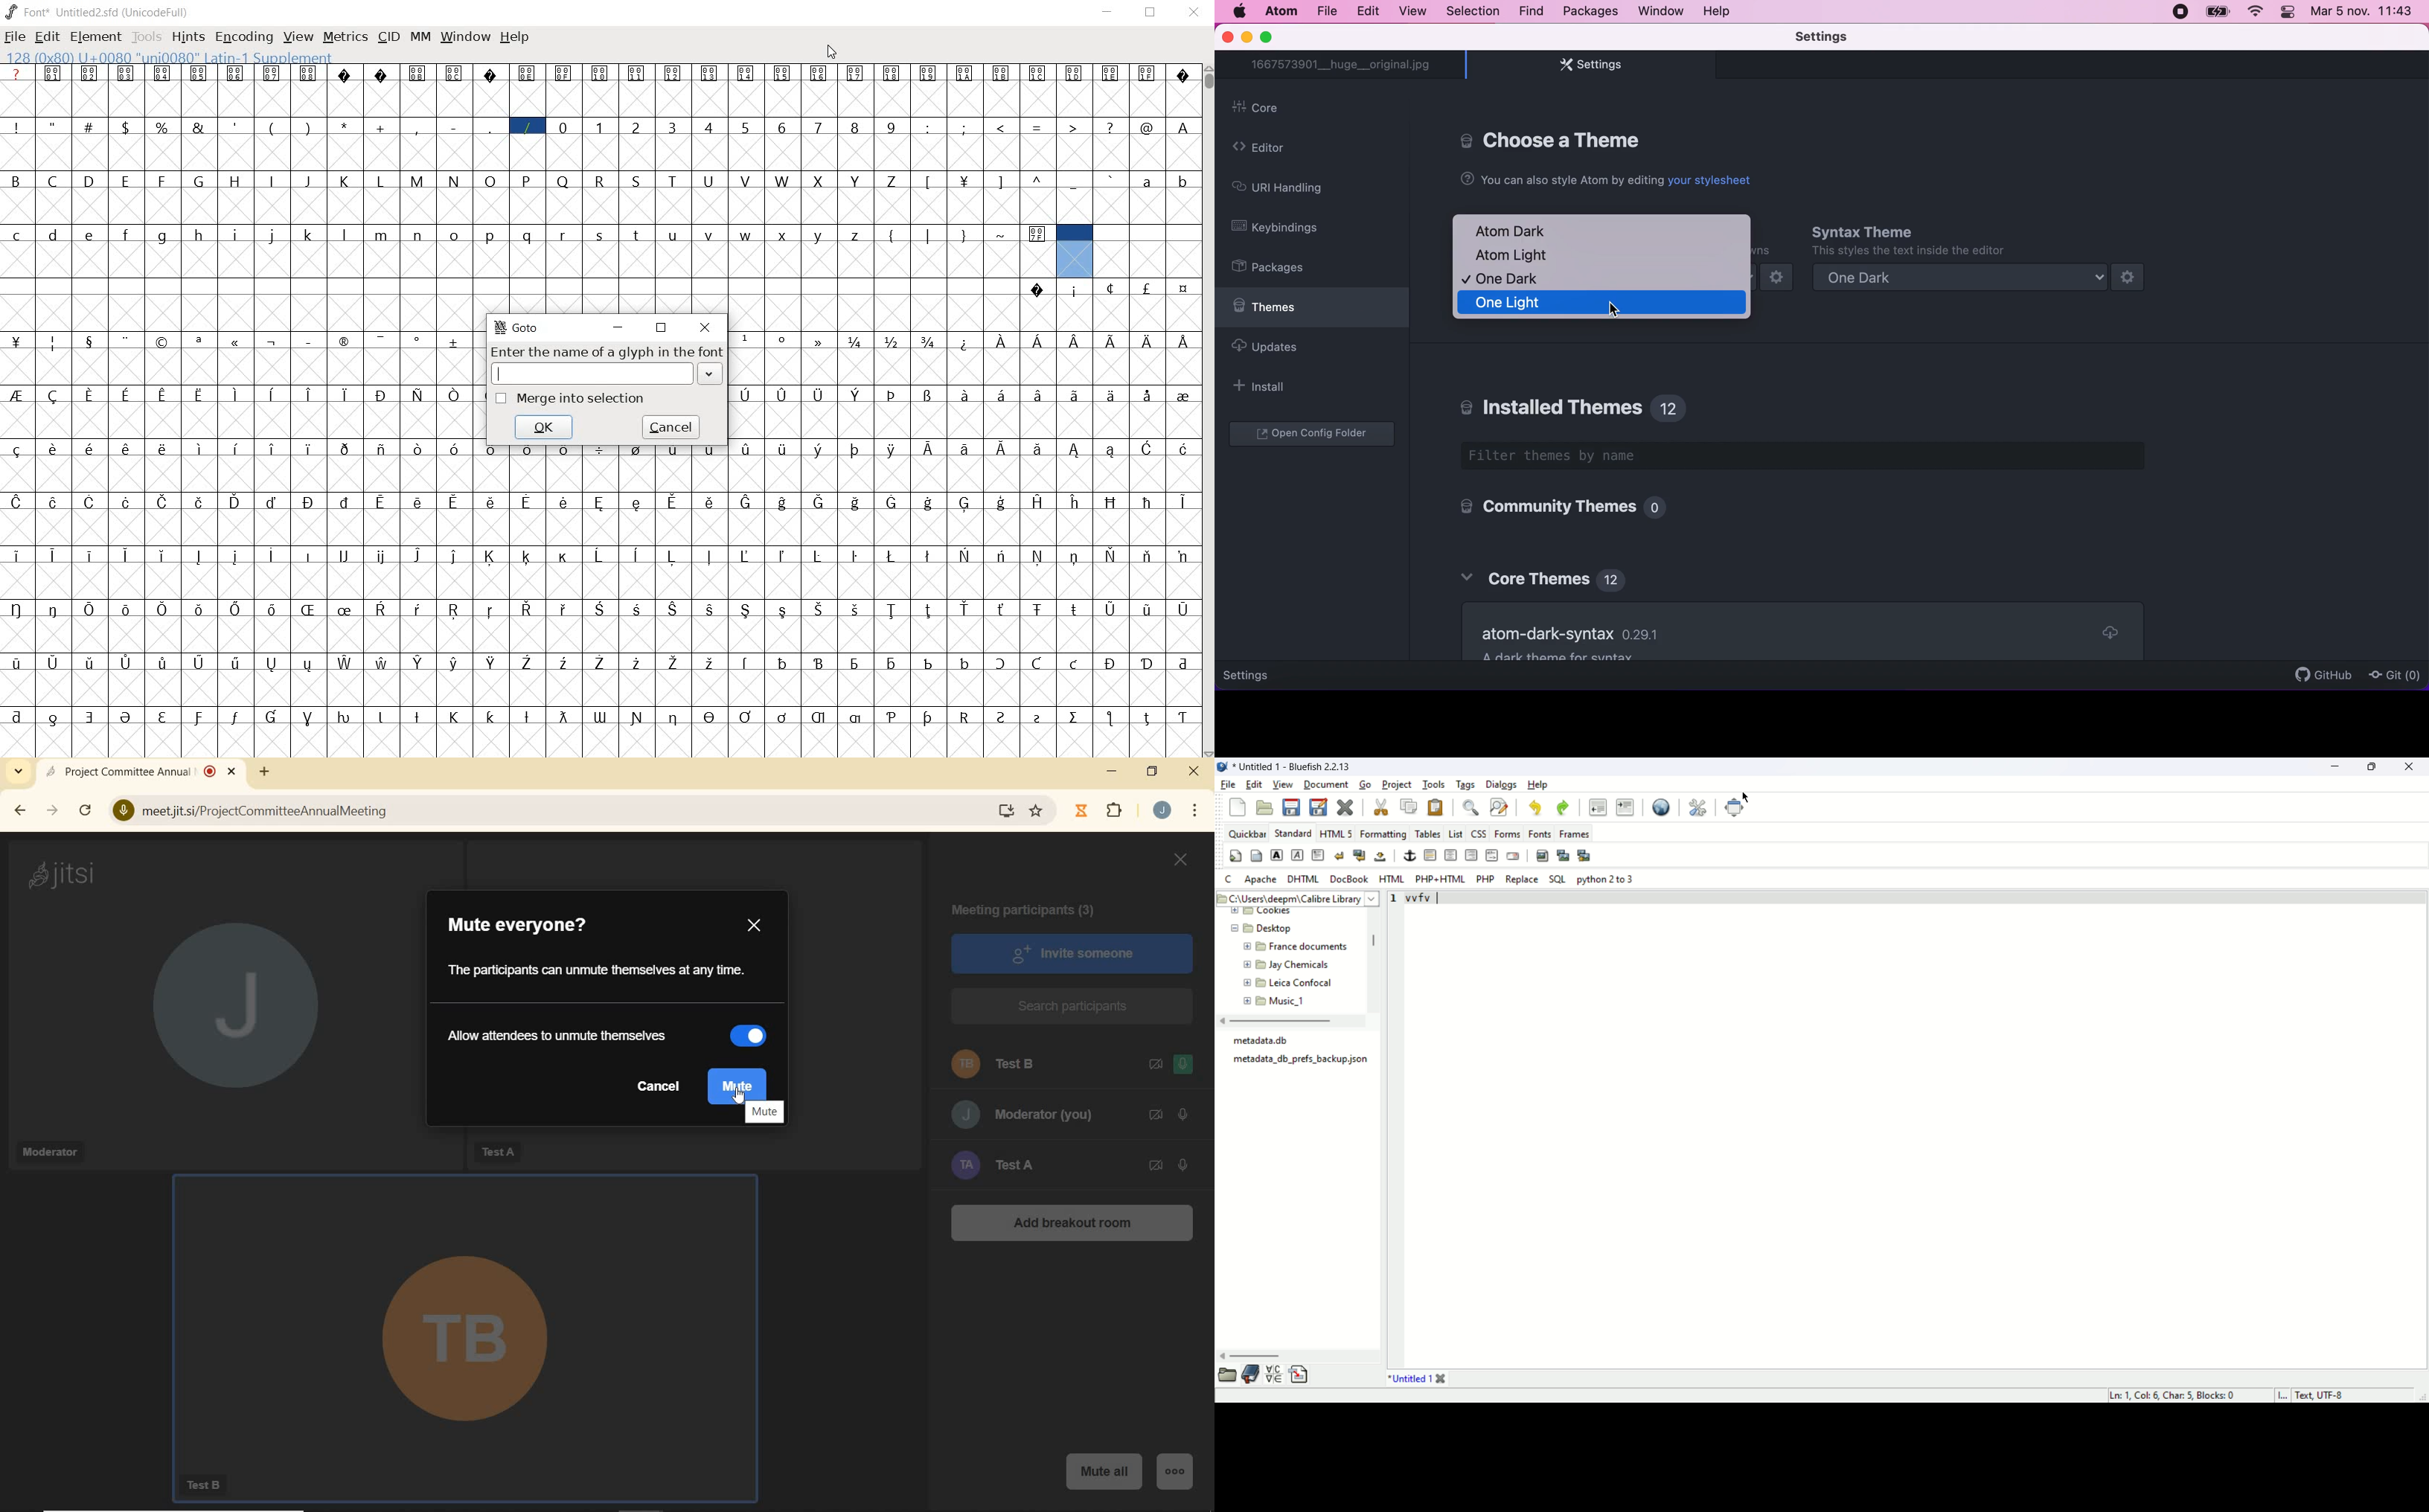  Describe the element at coordinates (51, 662) in the screenshot. I see `Symbol` at that location.